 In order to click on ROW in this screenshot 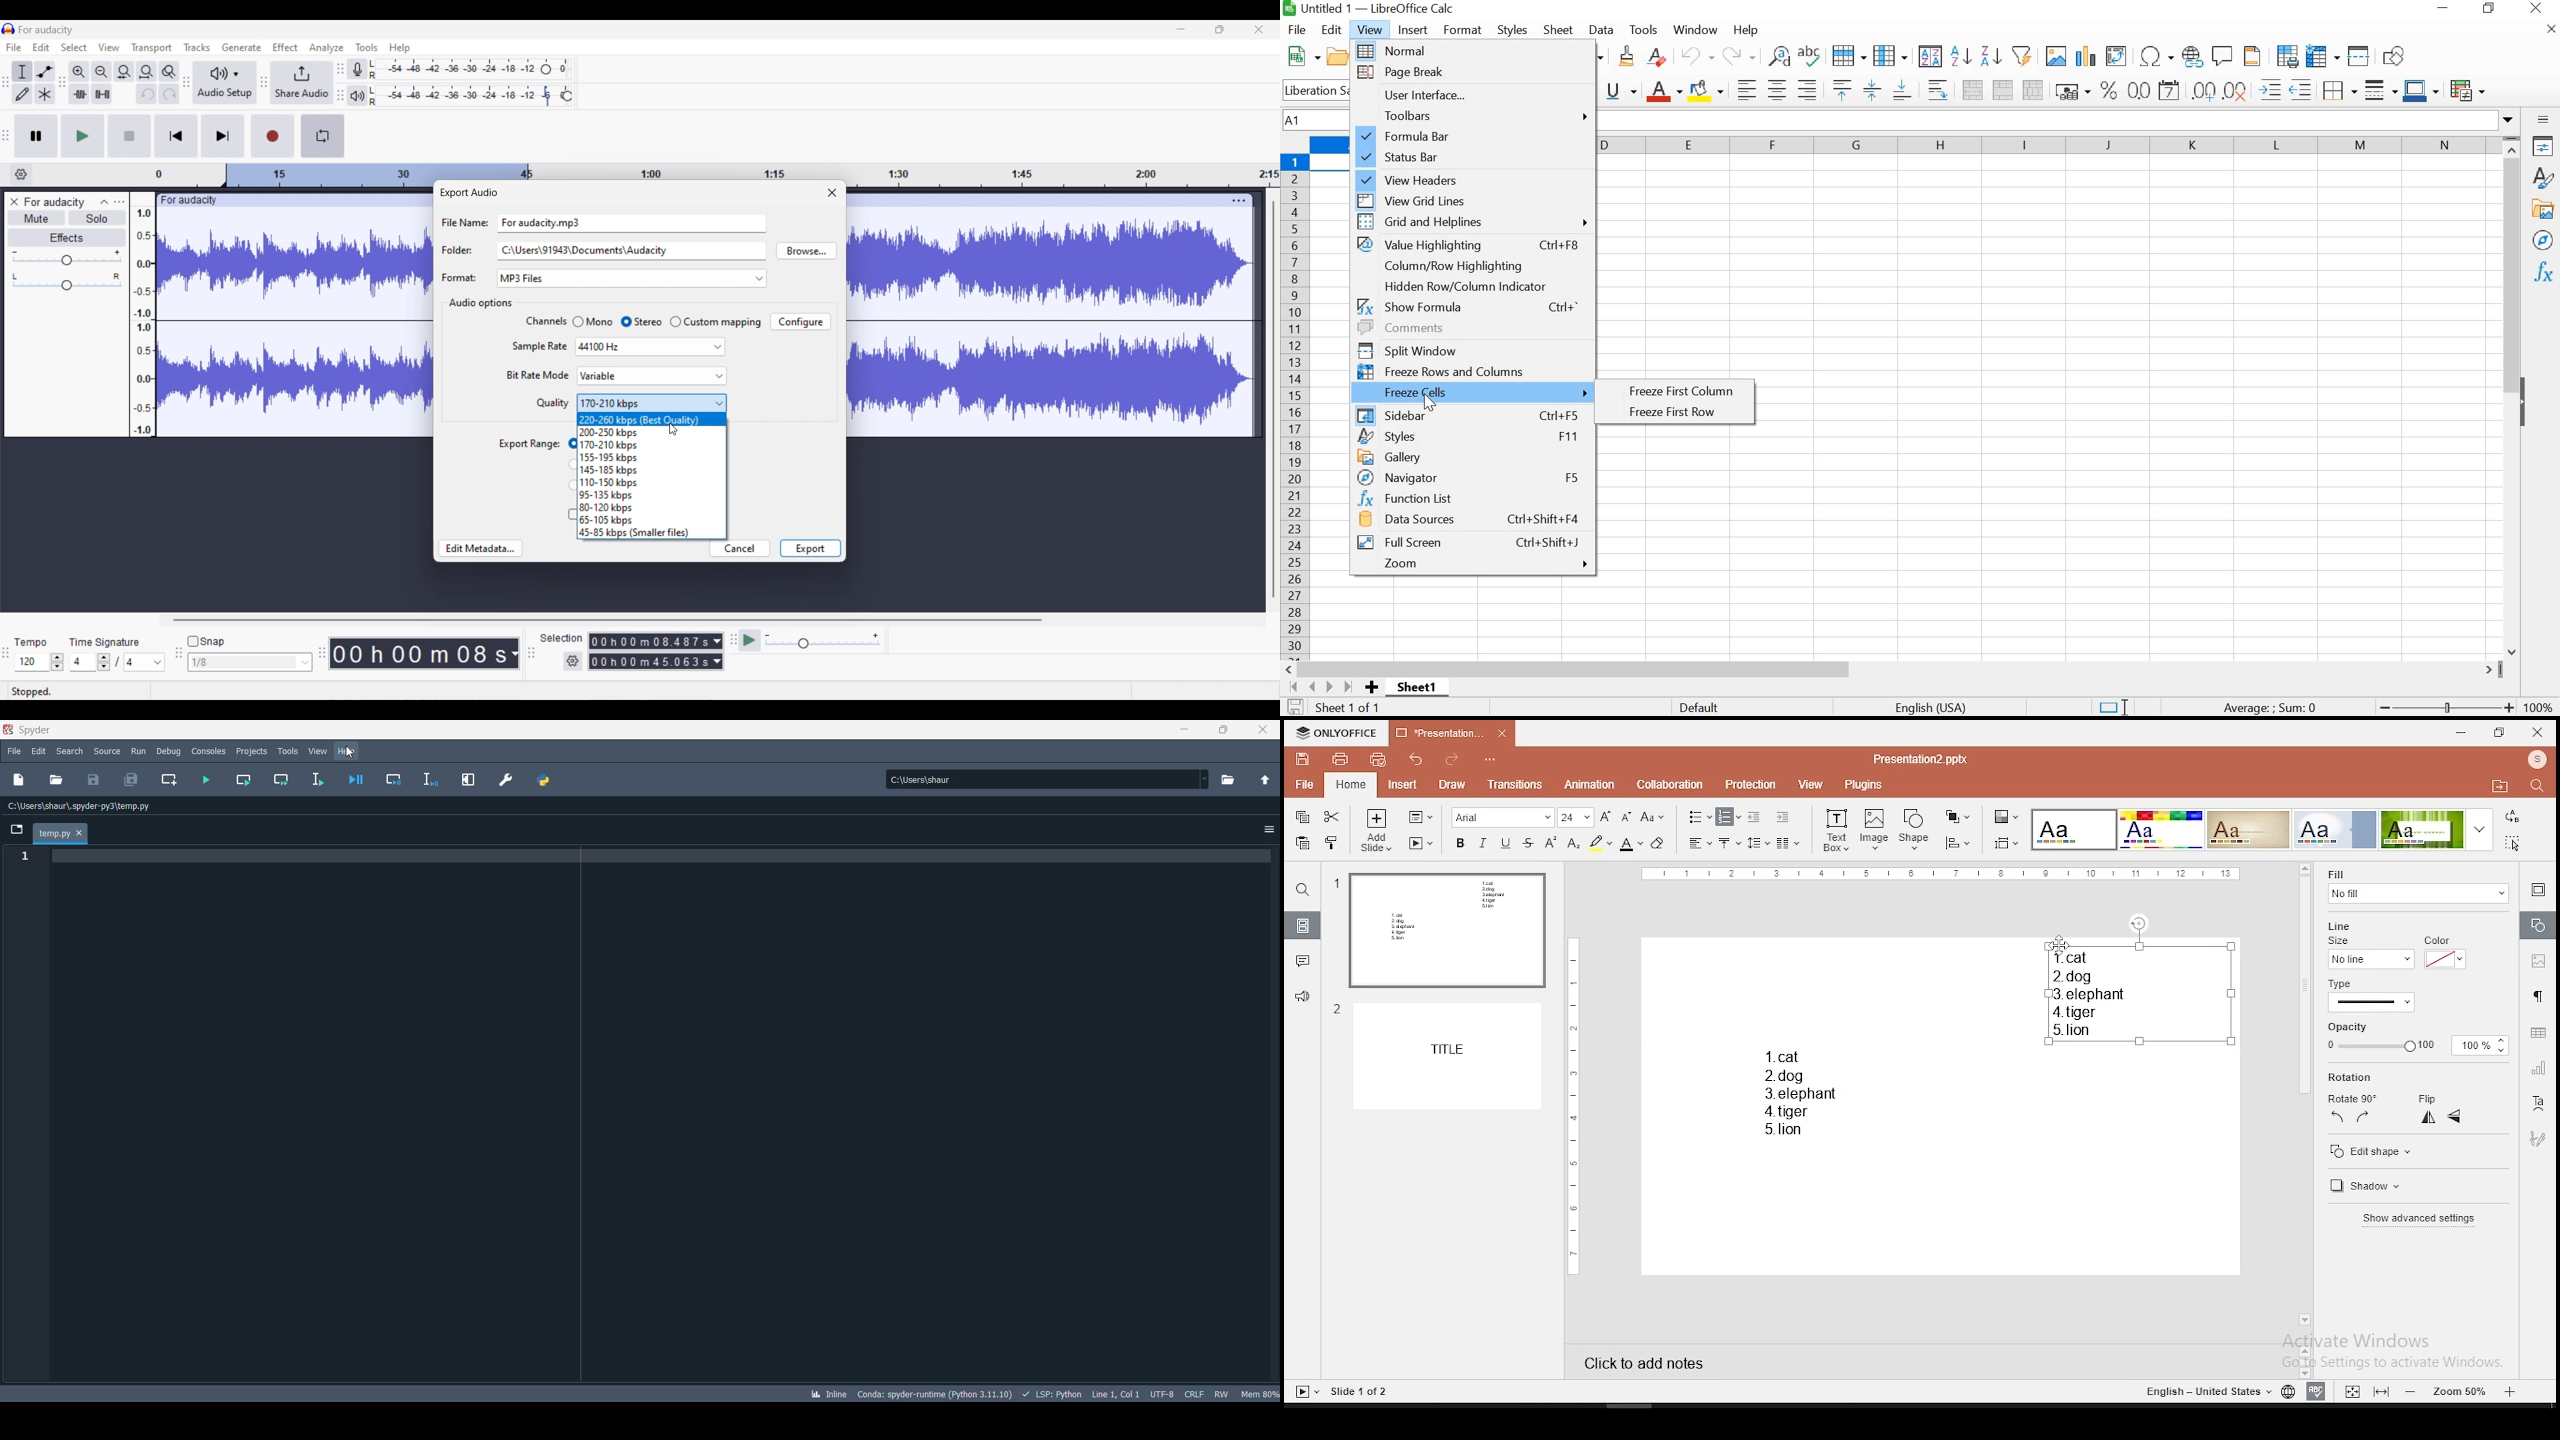, I will do `click(1851, 55)`.